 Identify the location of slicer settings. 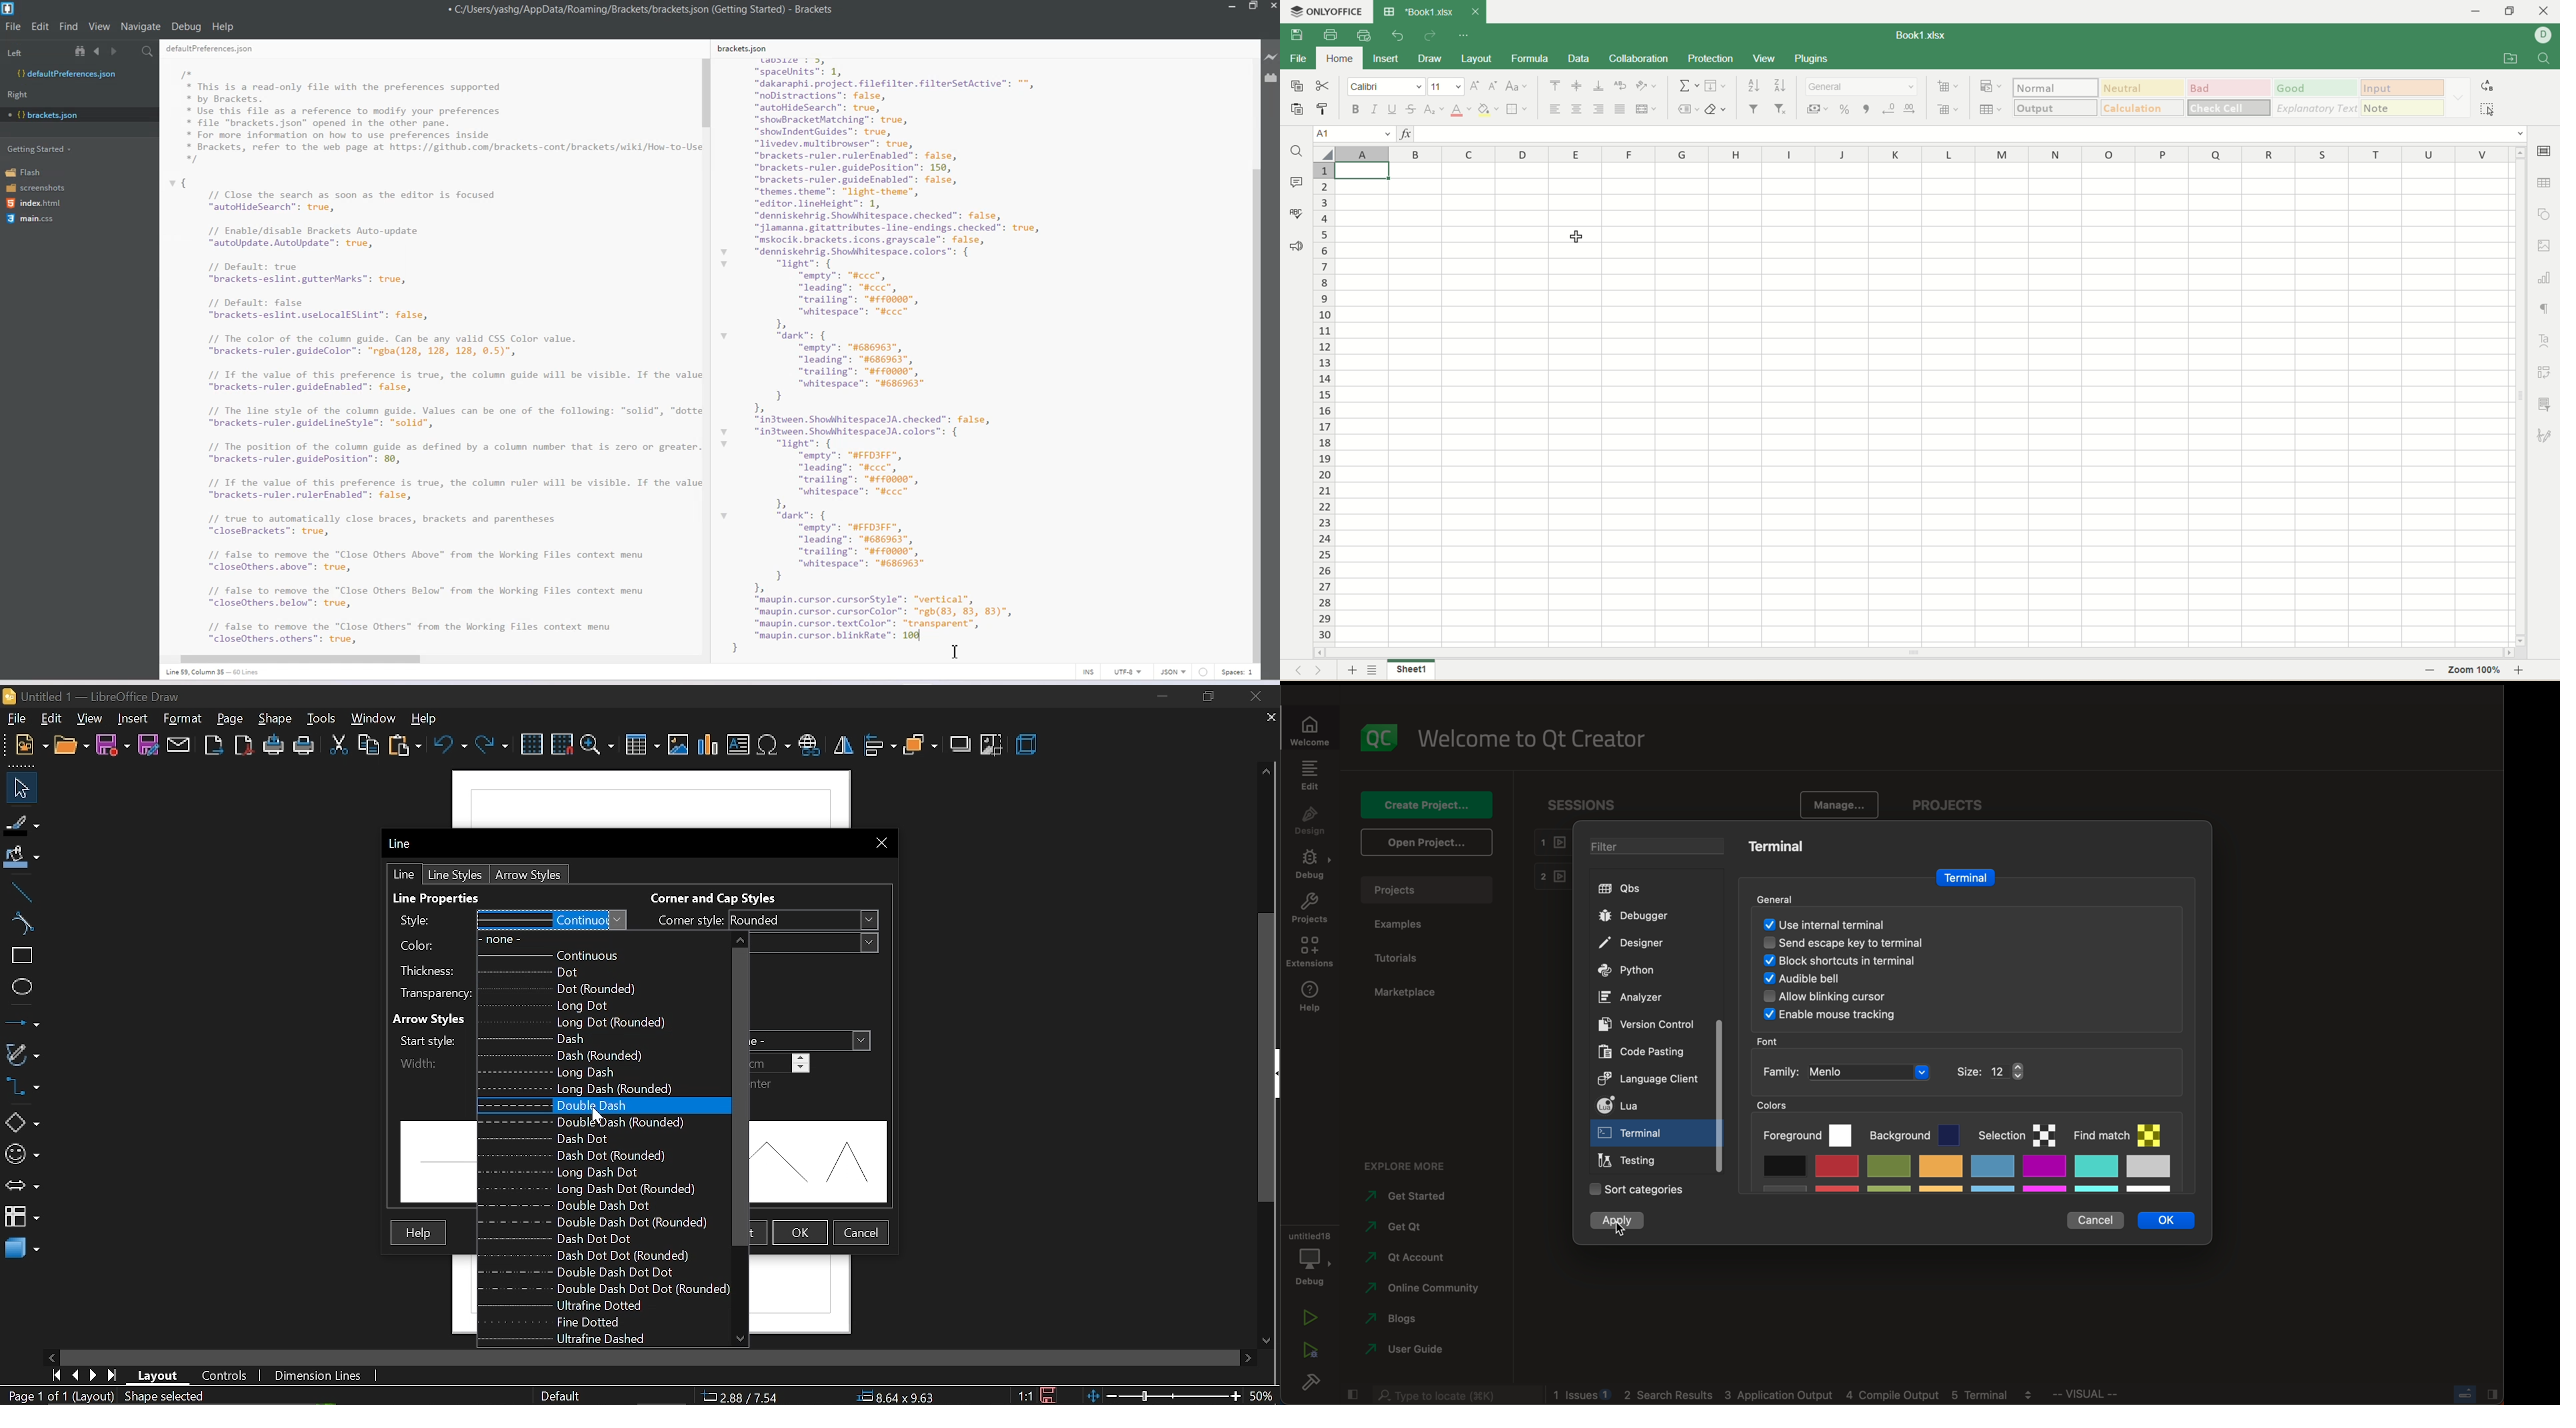
(2545, 403).